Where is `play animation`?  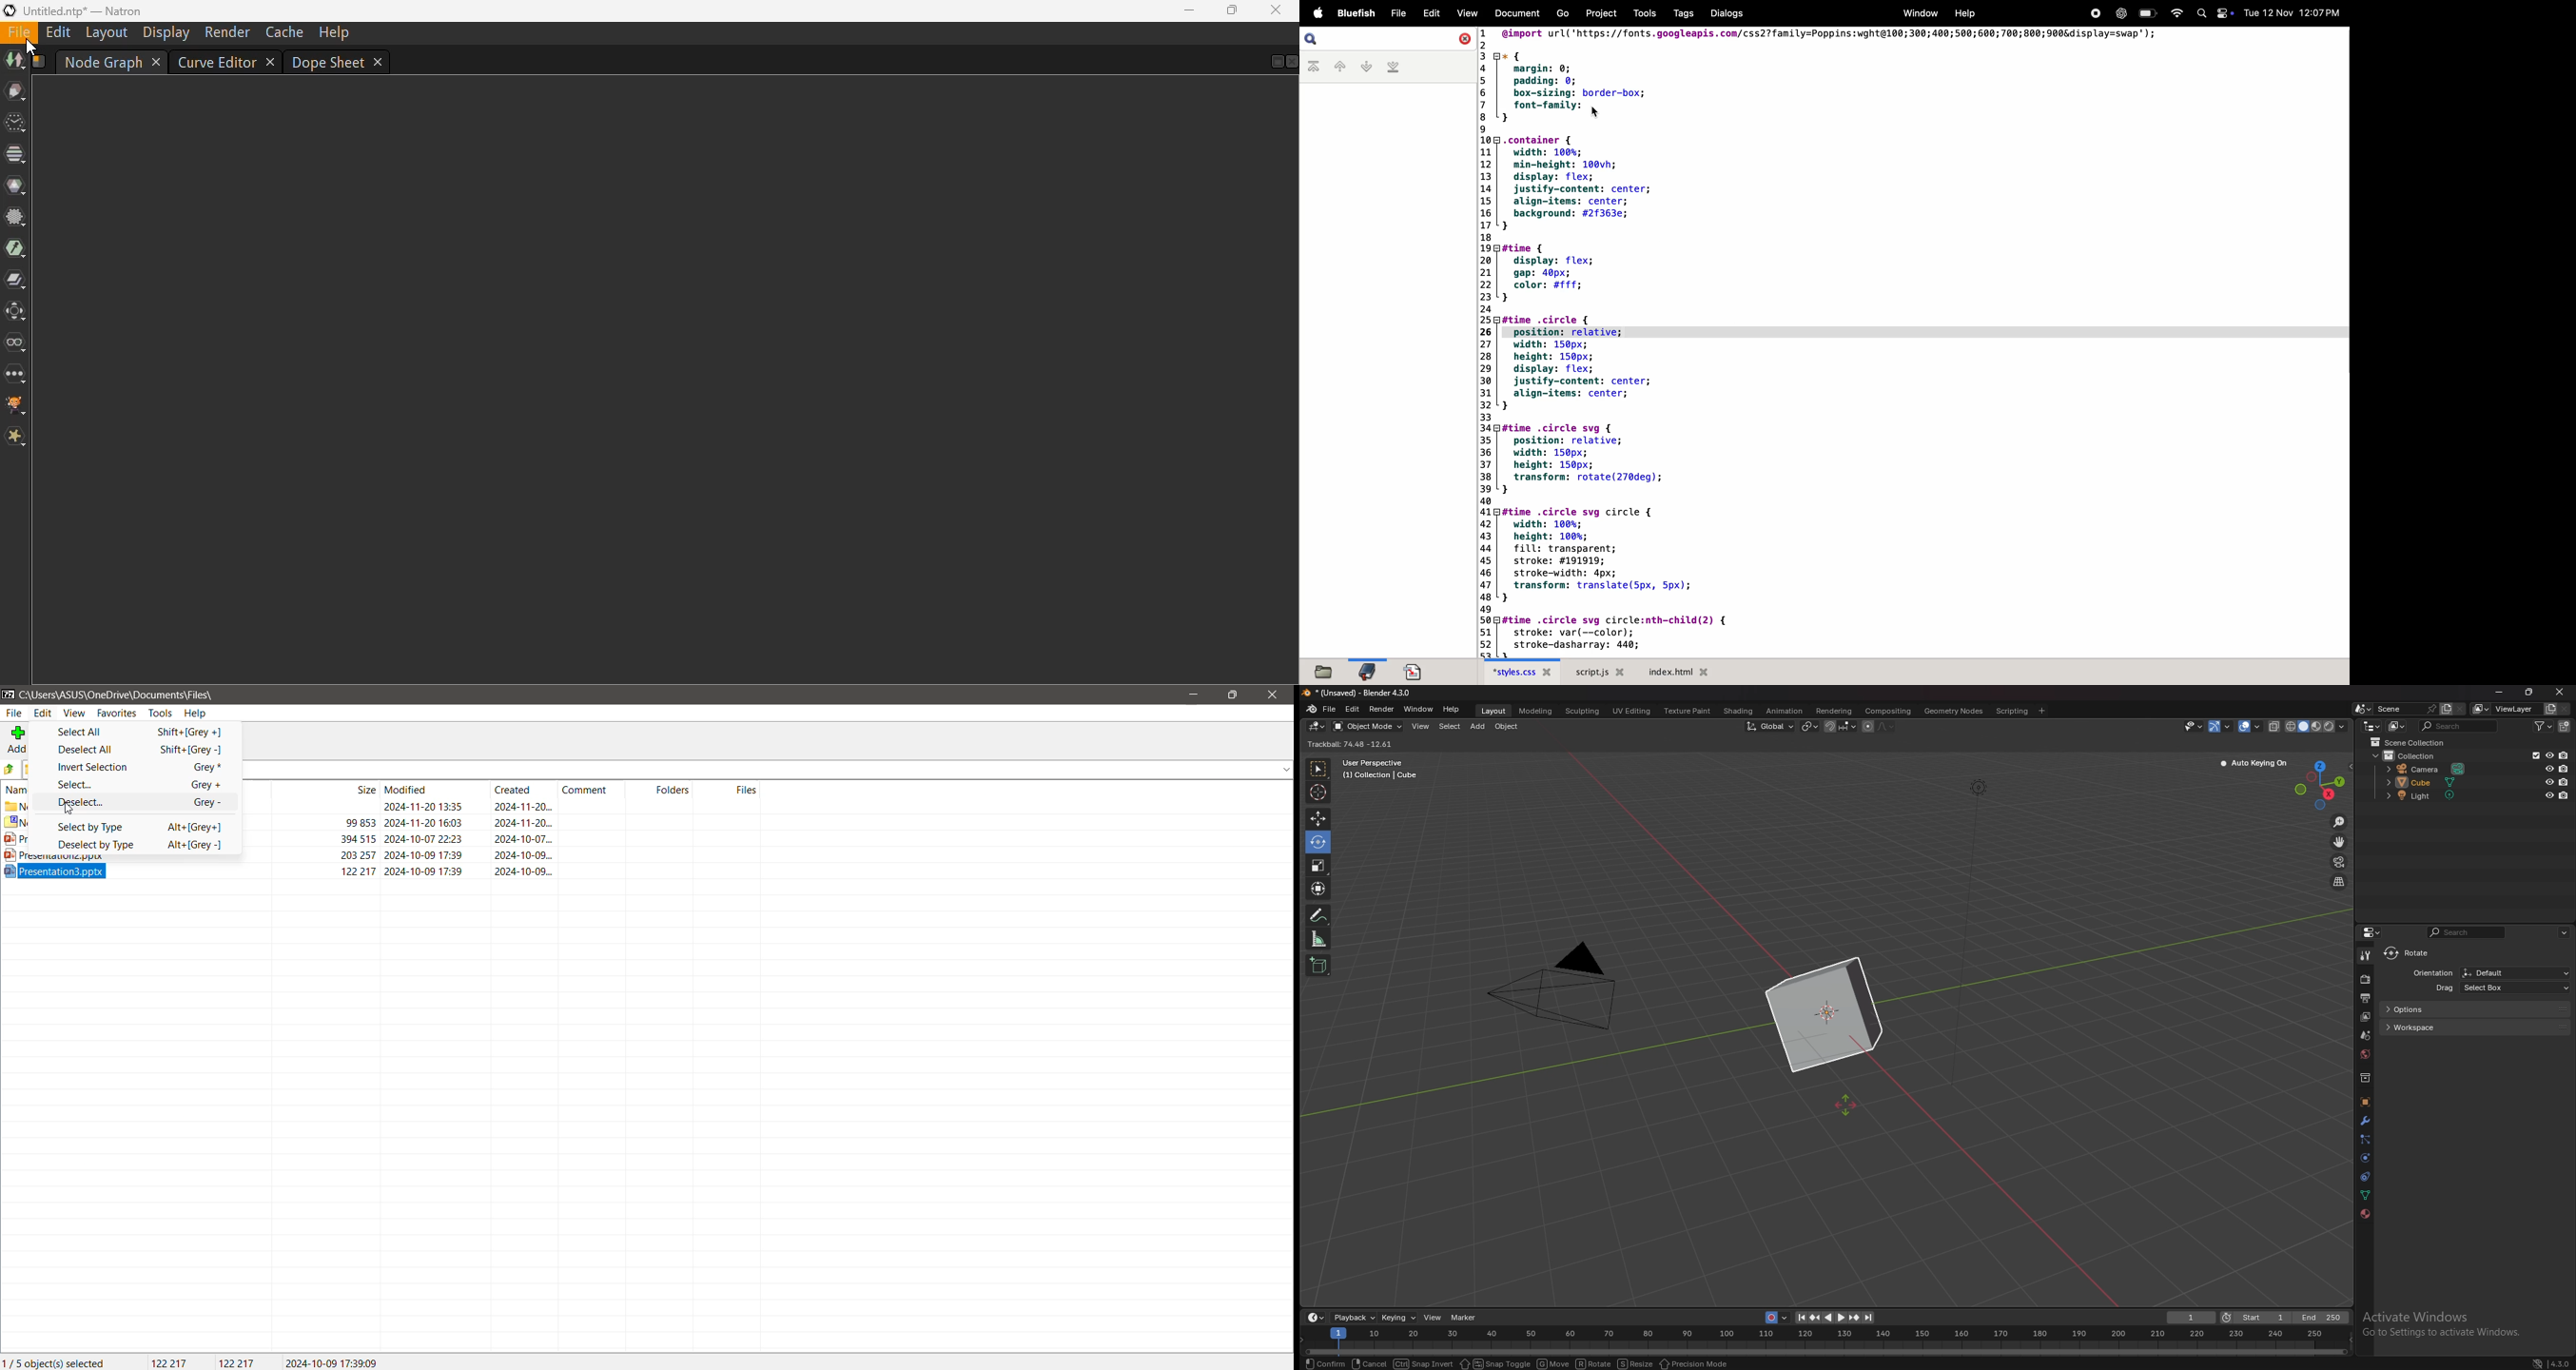
play animation is located at coordinates (1835, 1318).